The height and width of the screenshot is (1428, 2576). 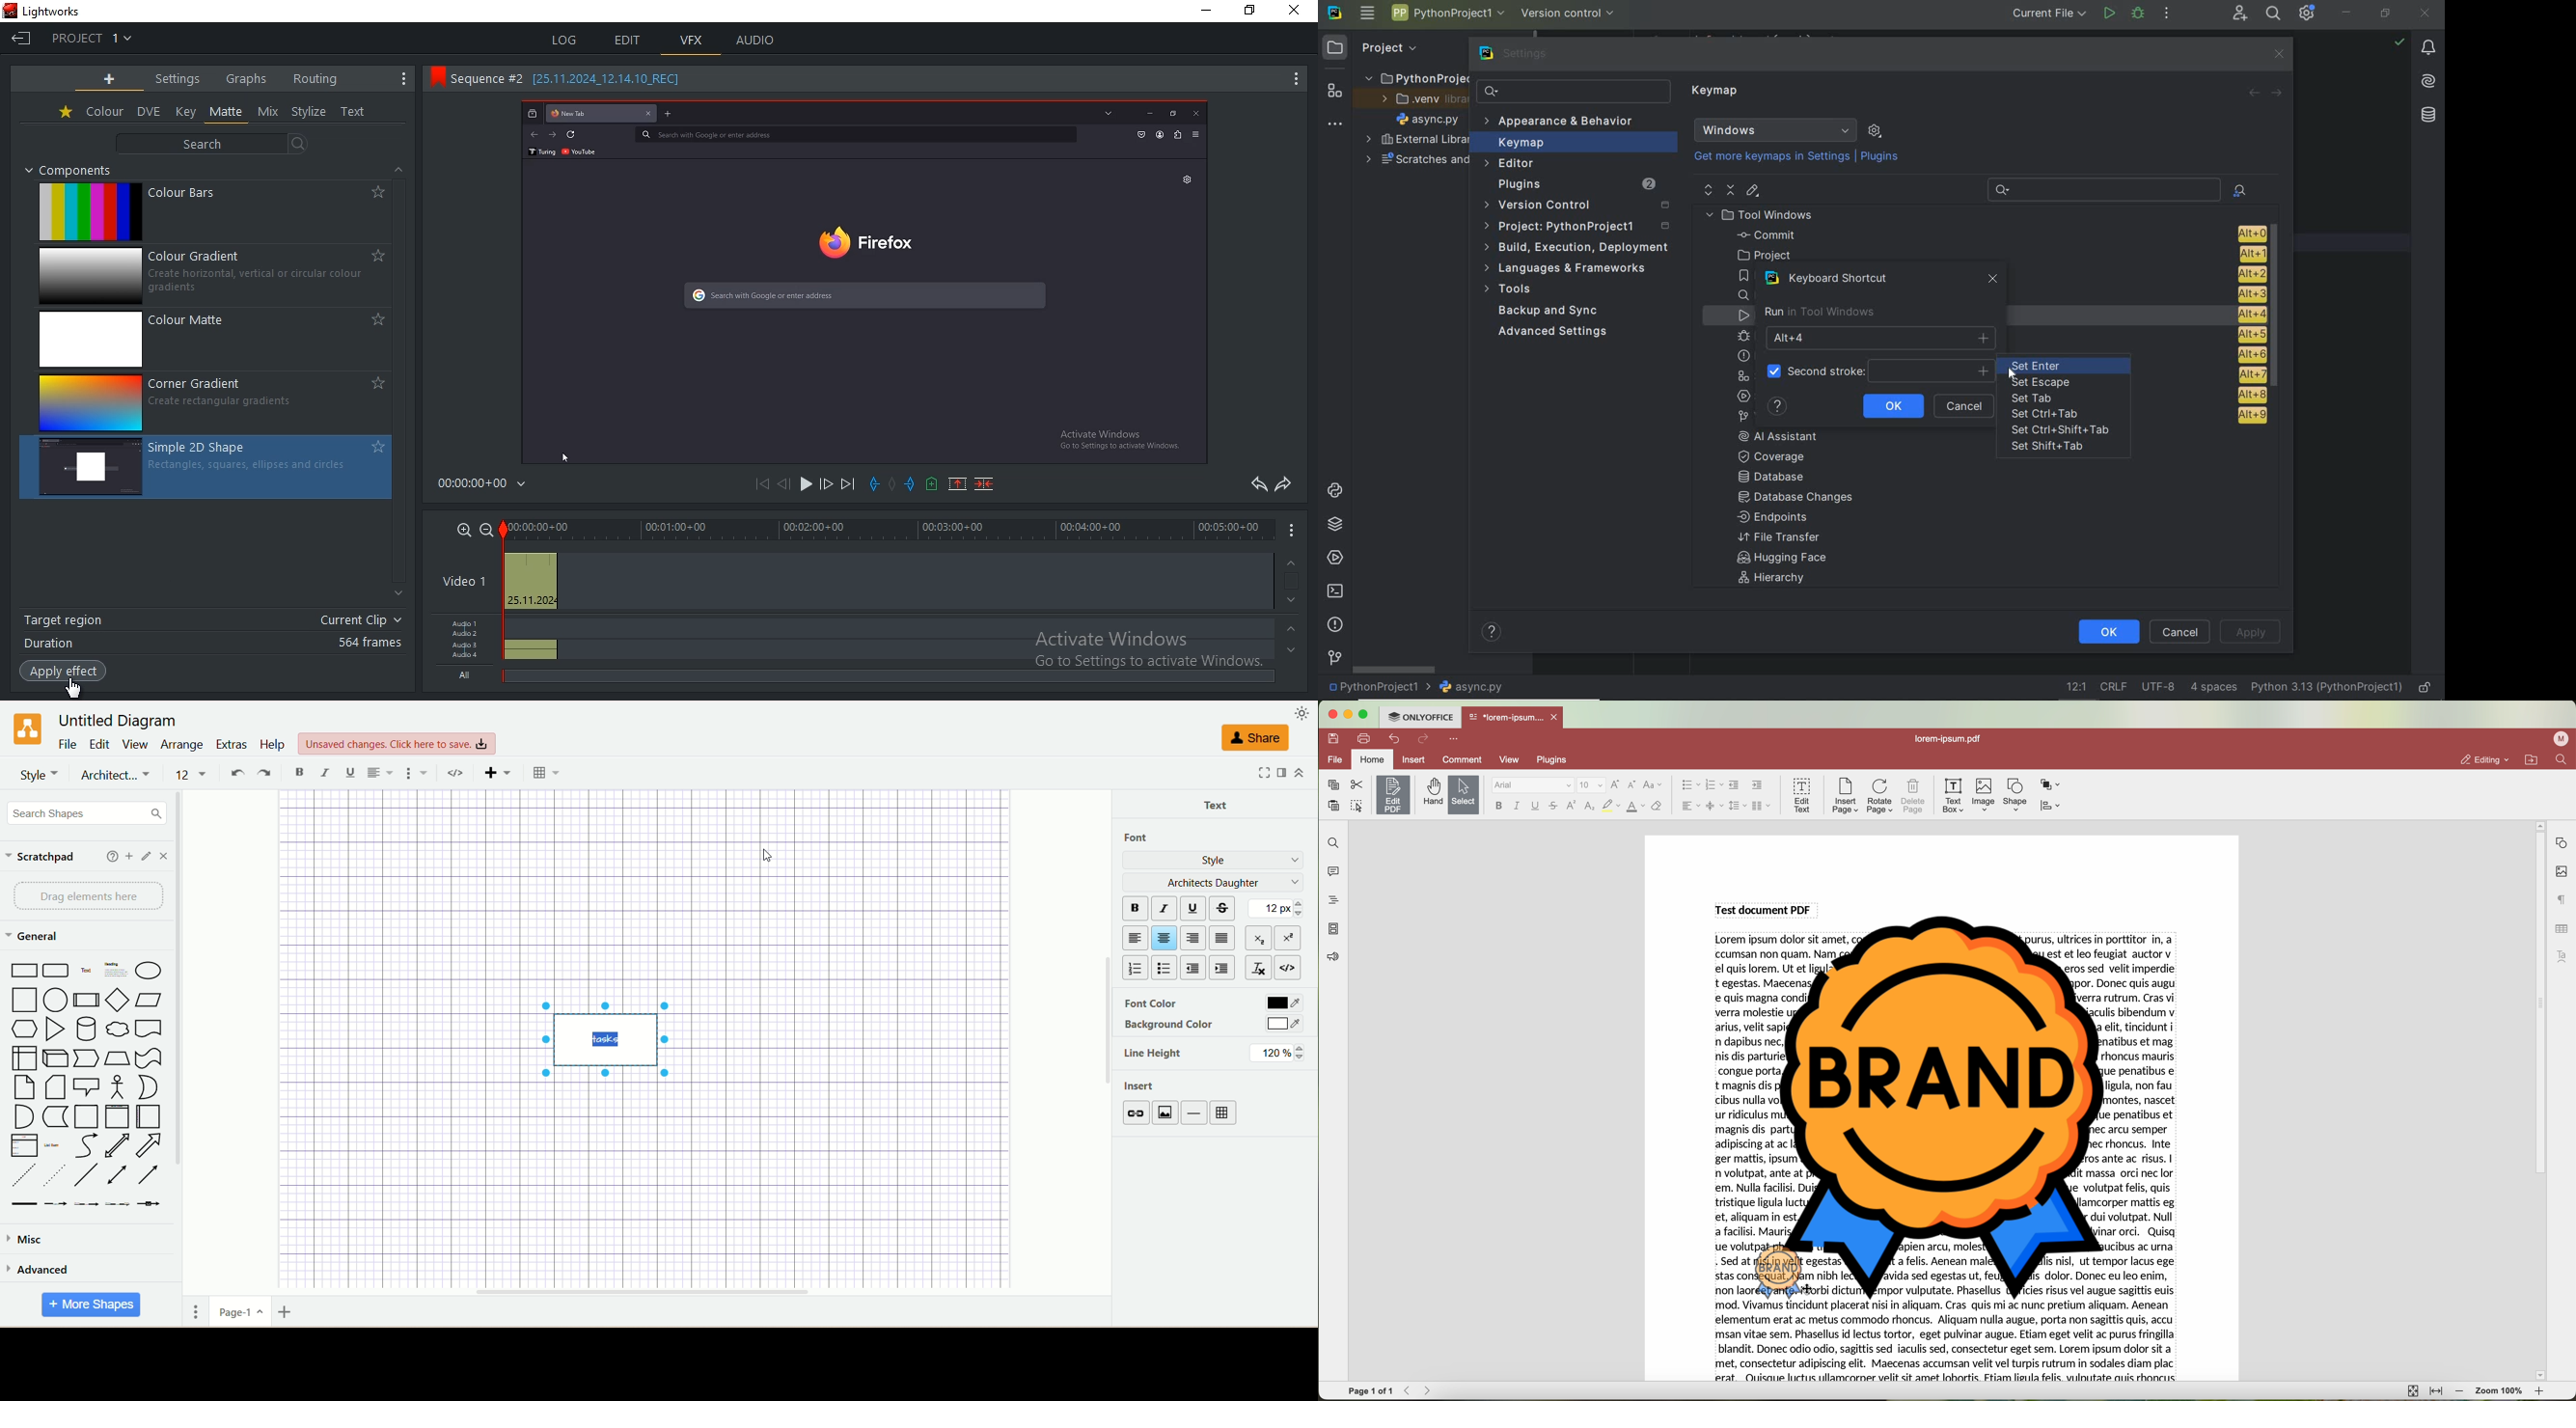 What do you see at coordinates (1893, 405) in the screenshot?
I see `ok` at bounding box center [1893, 405].